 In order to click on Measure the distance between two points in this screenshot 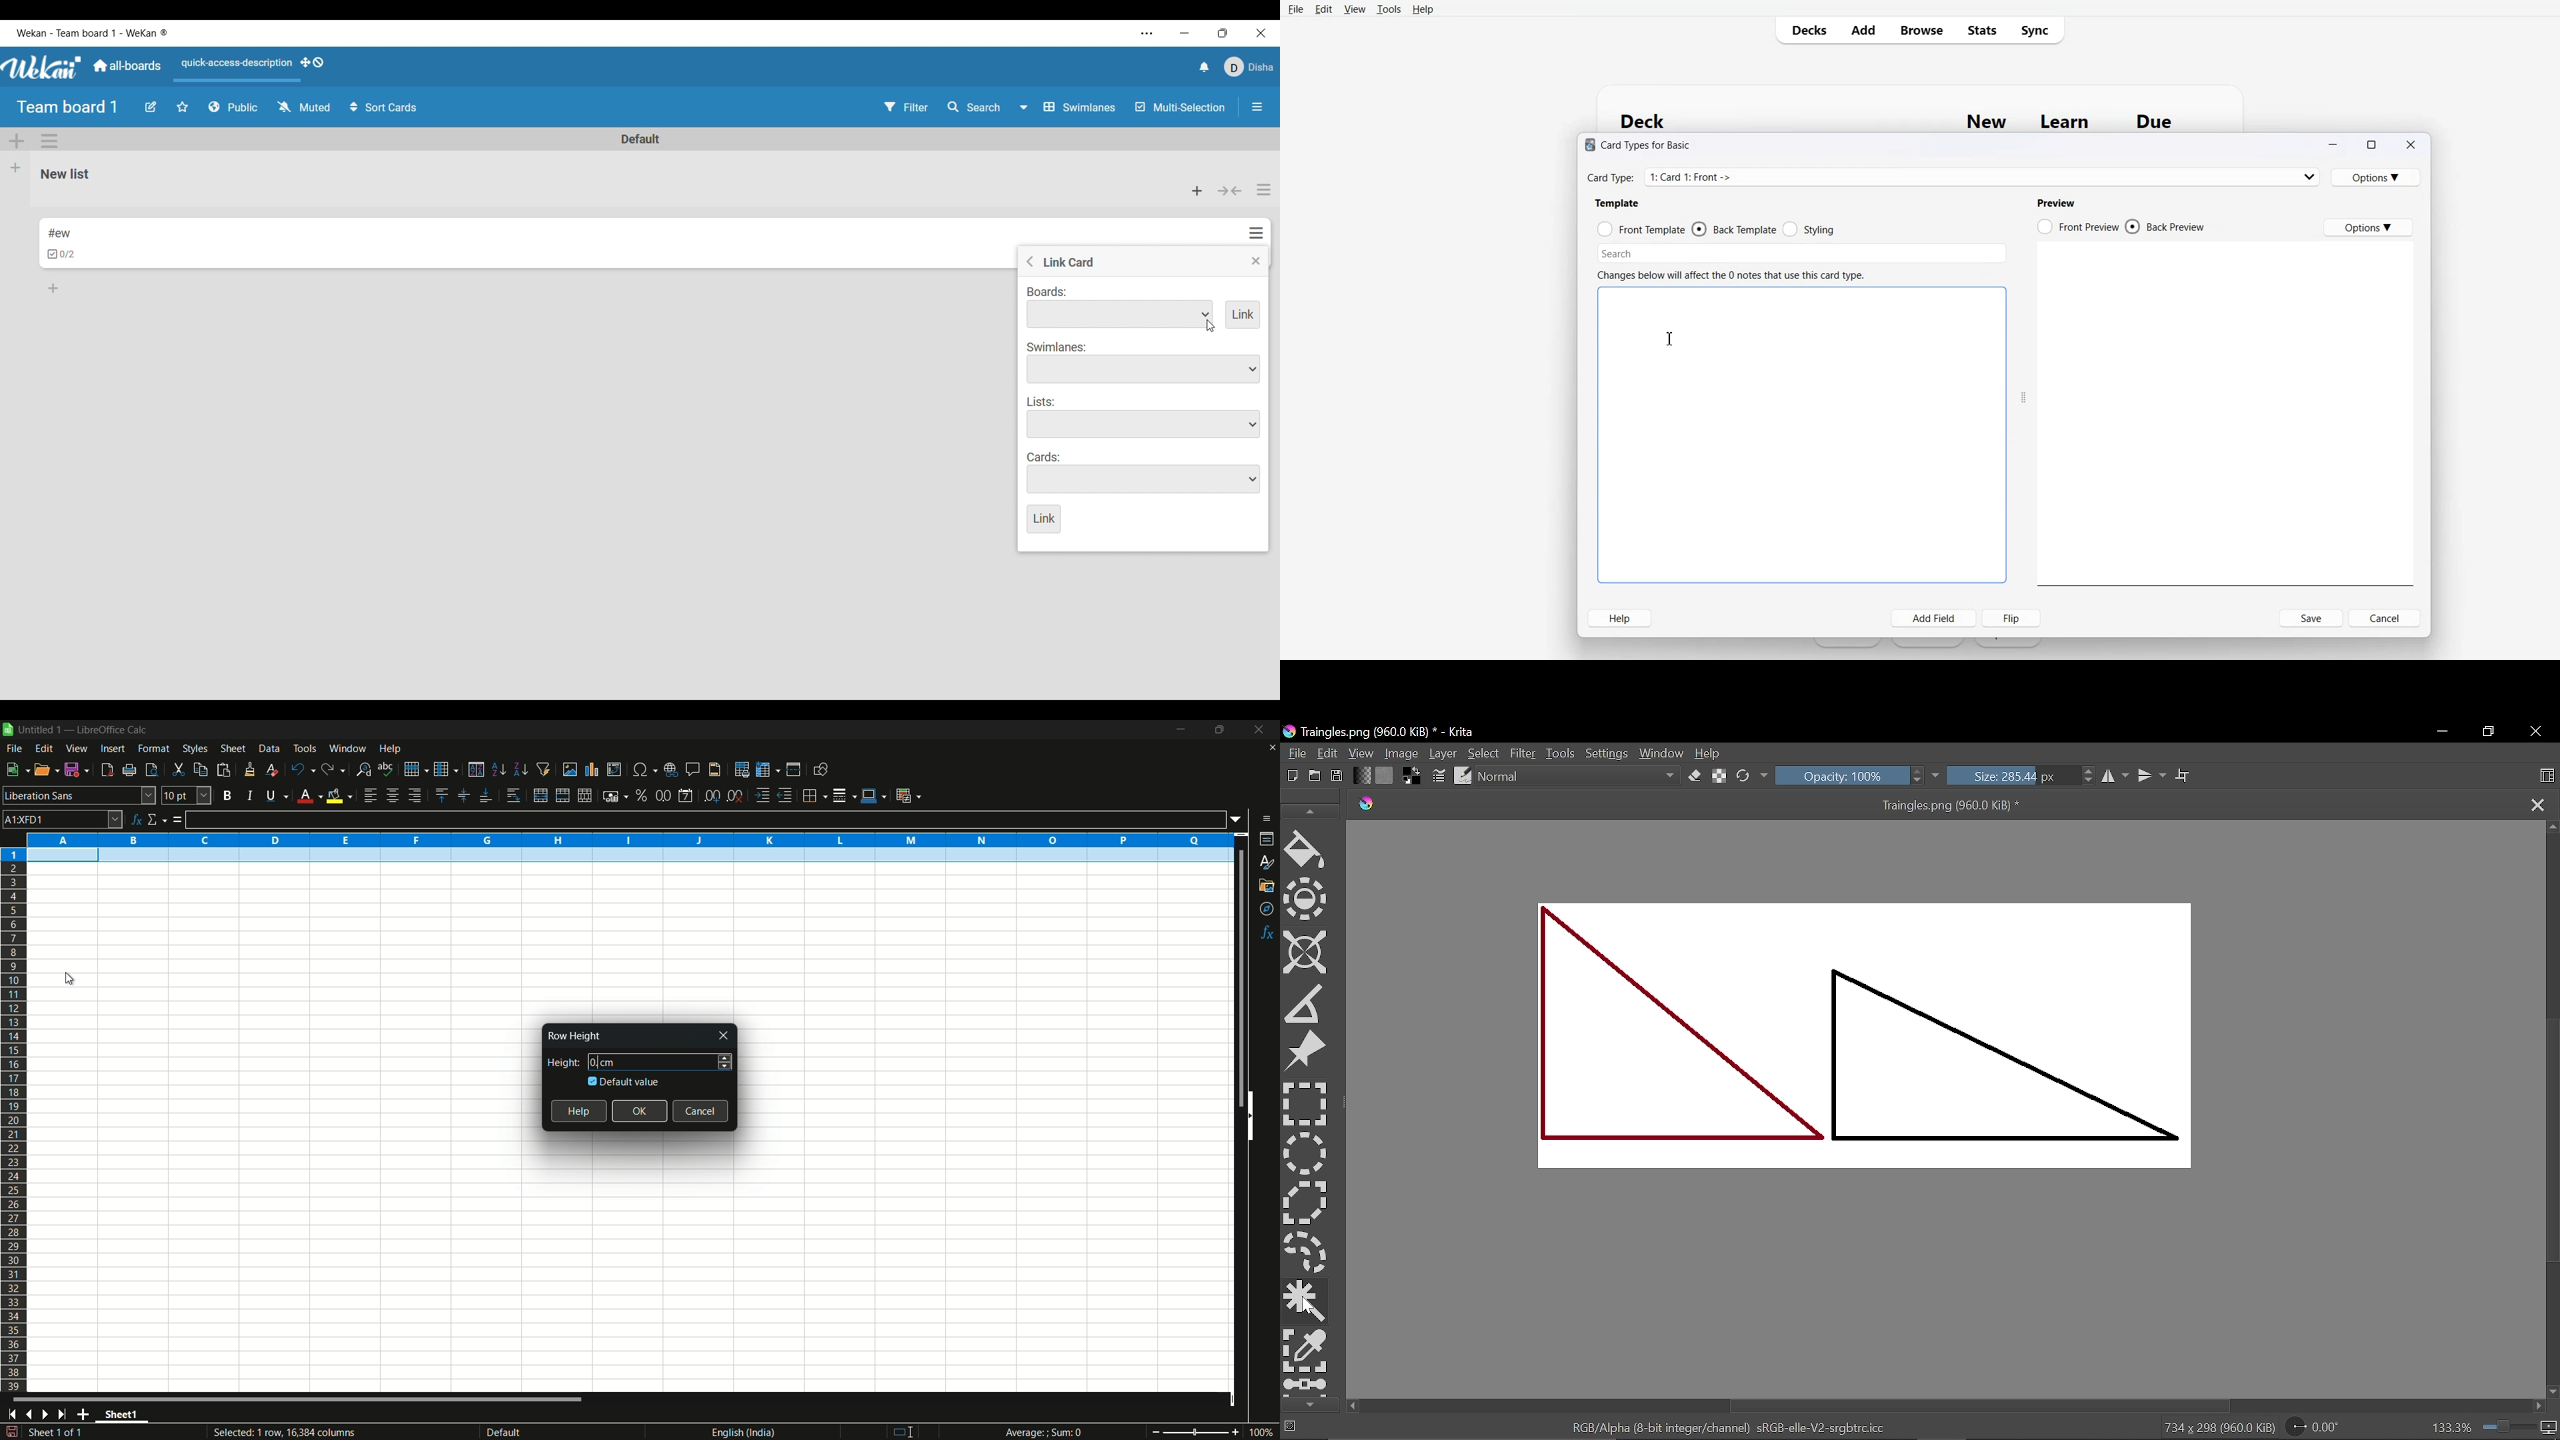, I will do `click(1304, 1005)`.